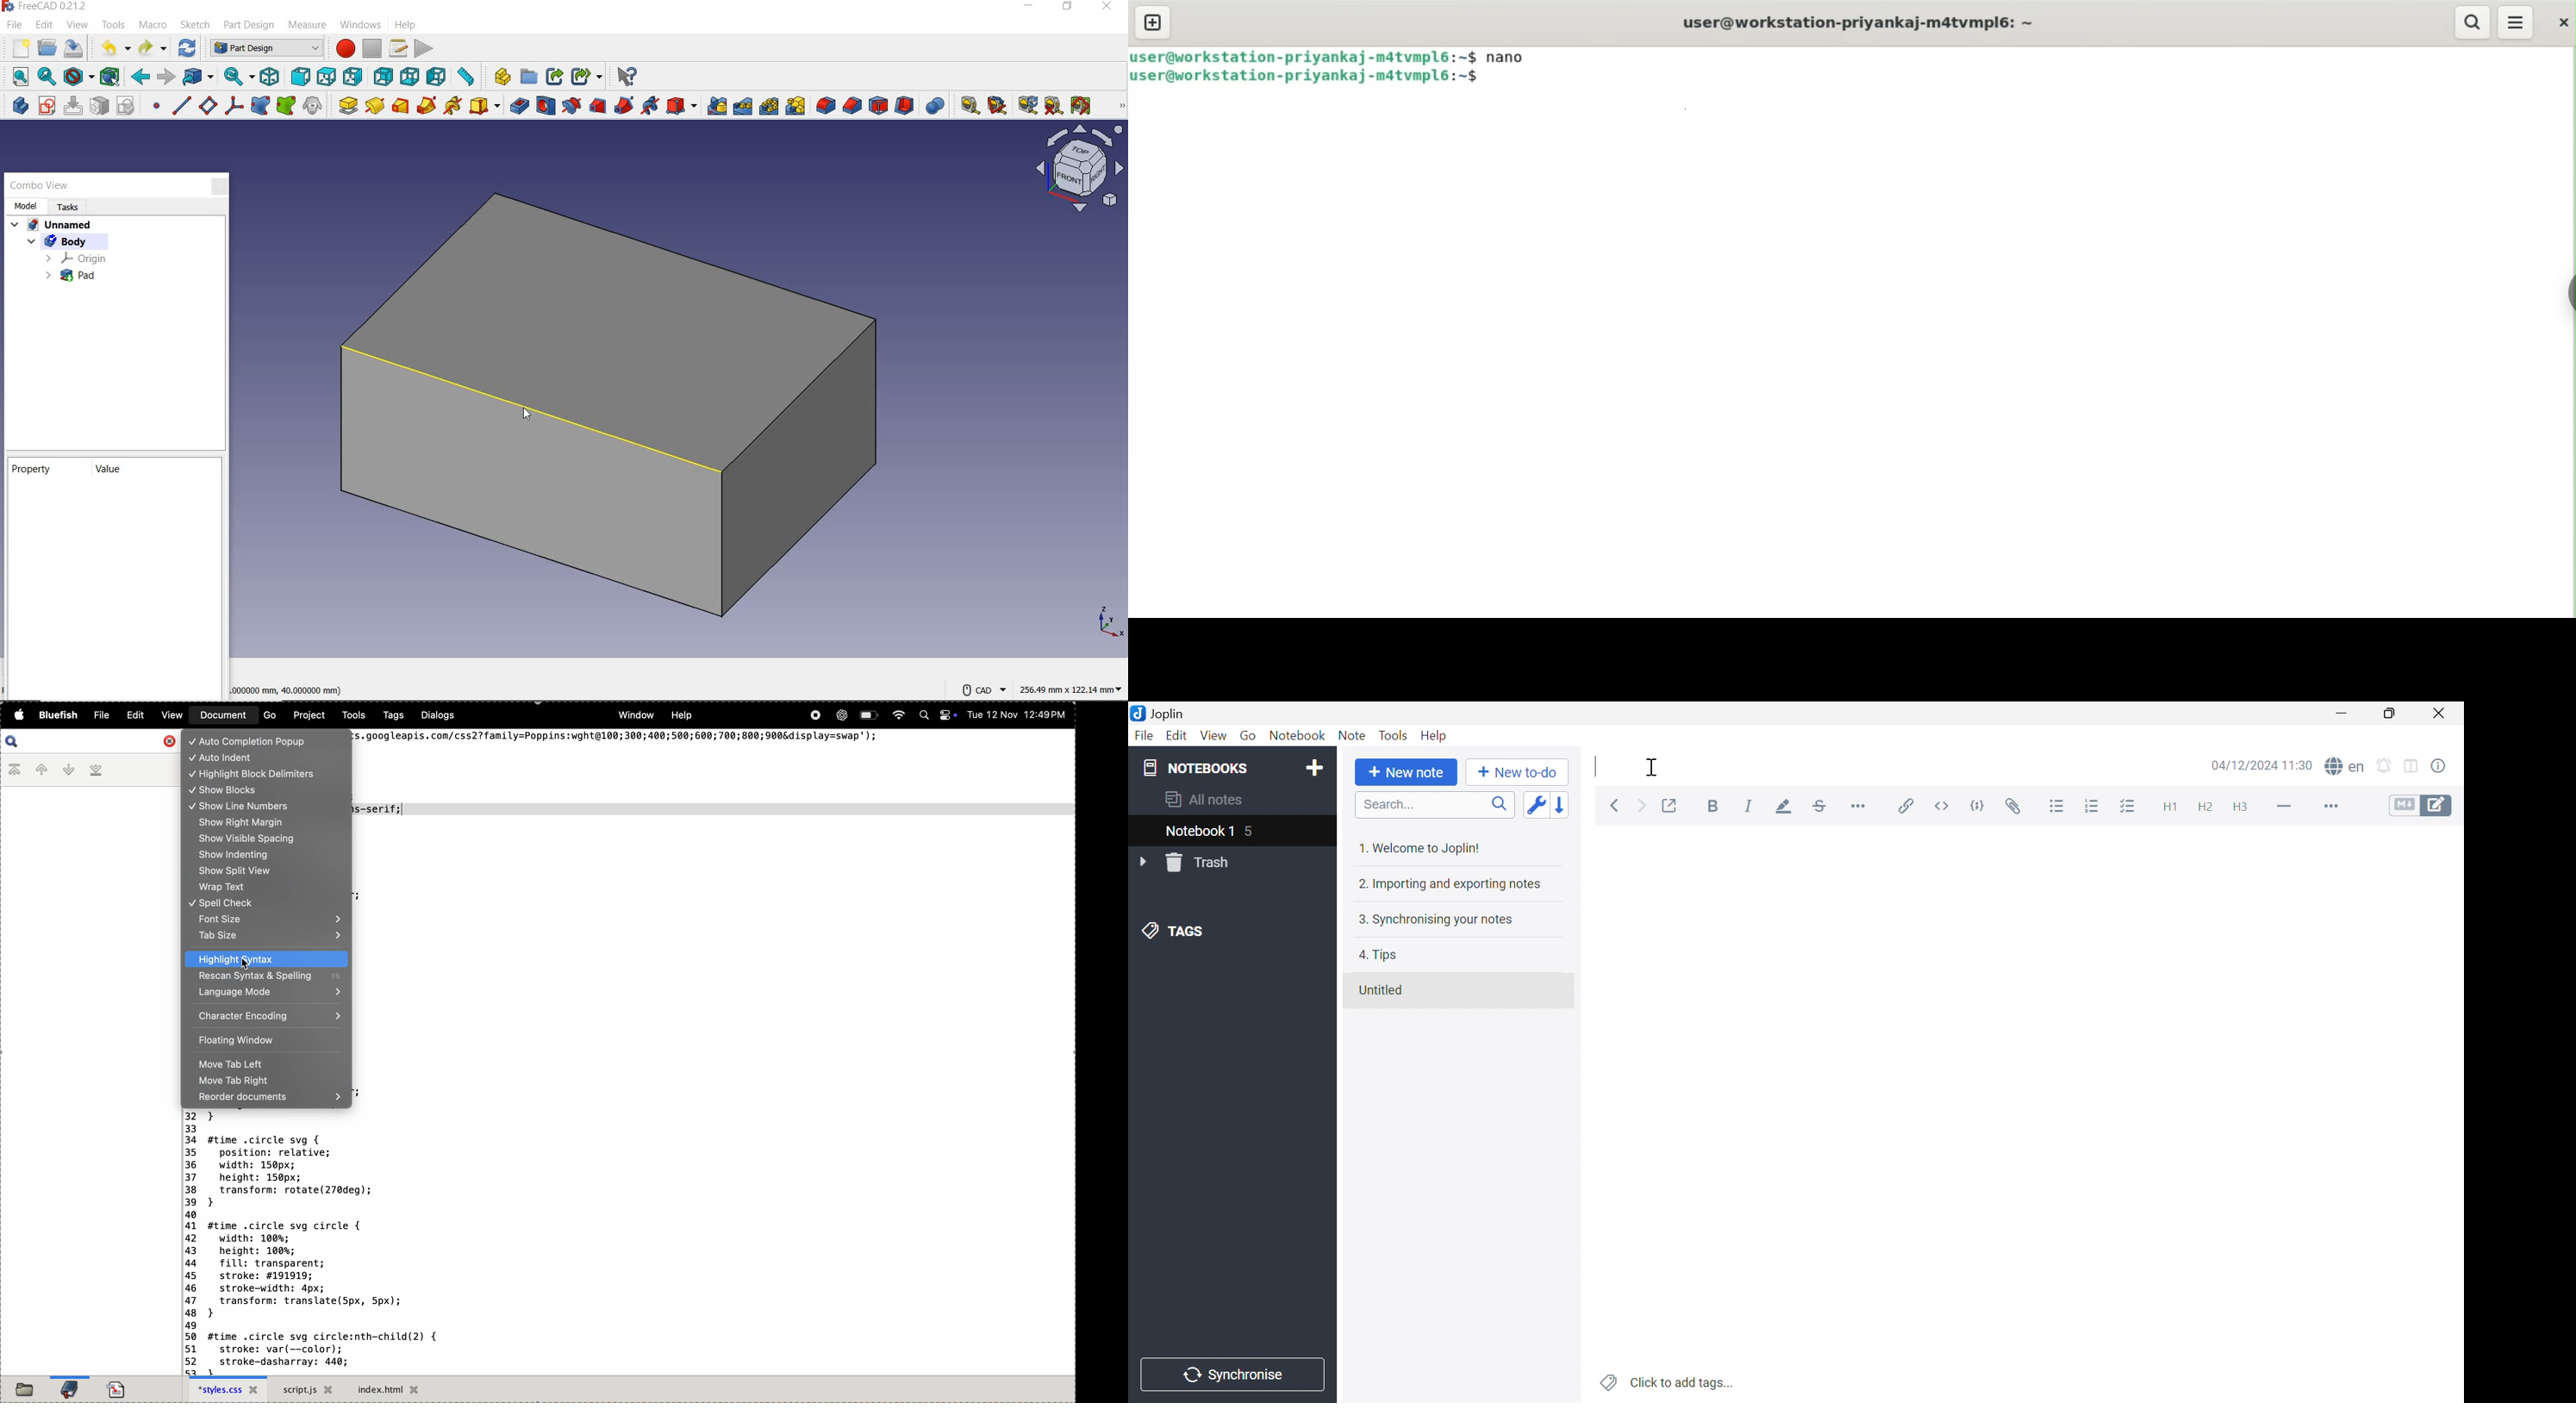 The image size is (2576, 1428). Describe the element at coordinates (266, 992) in the screenshot. I see `language mode` at that location.